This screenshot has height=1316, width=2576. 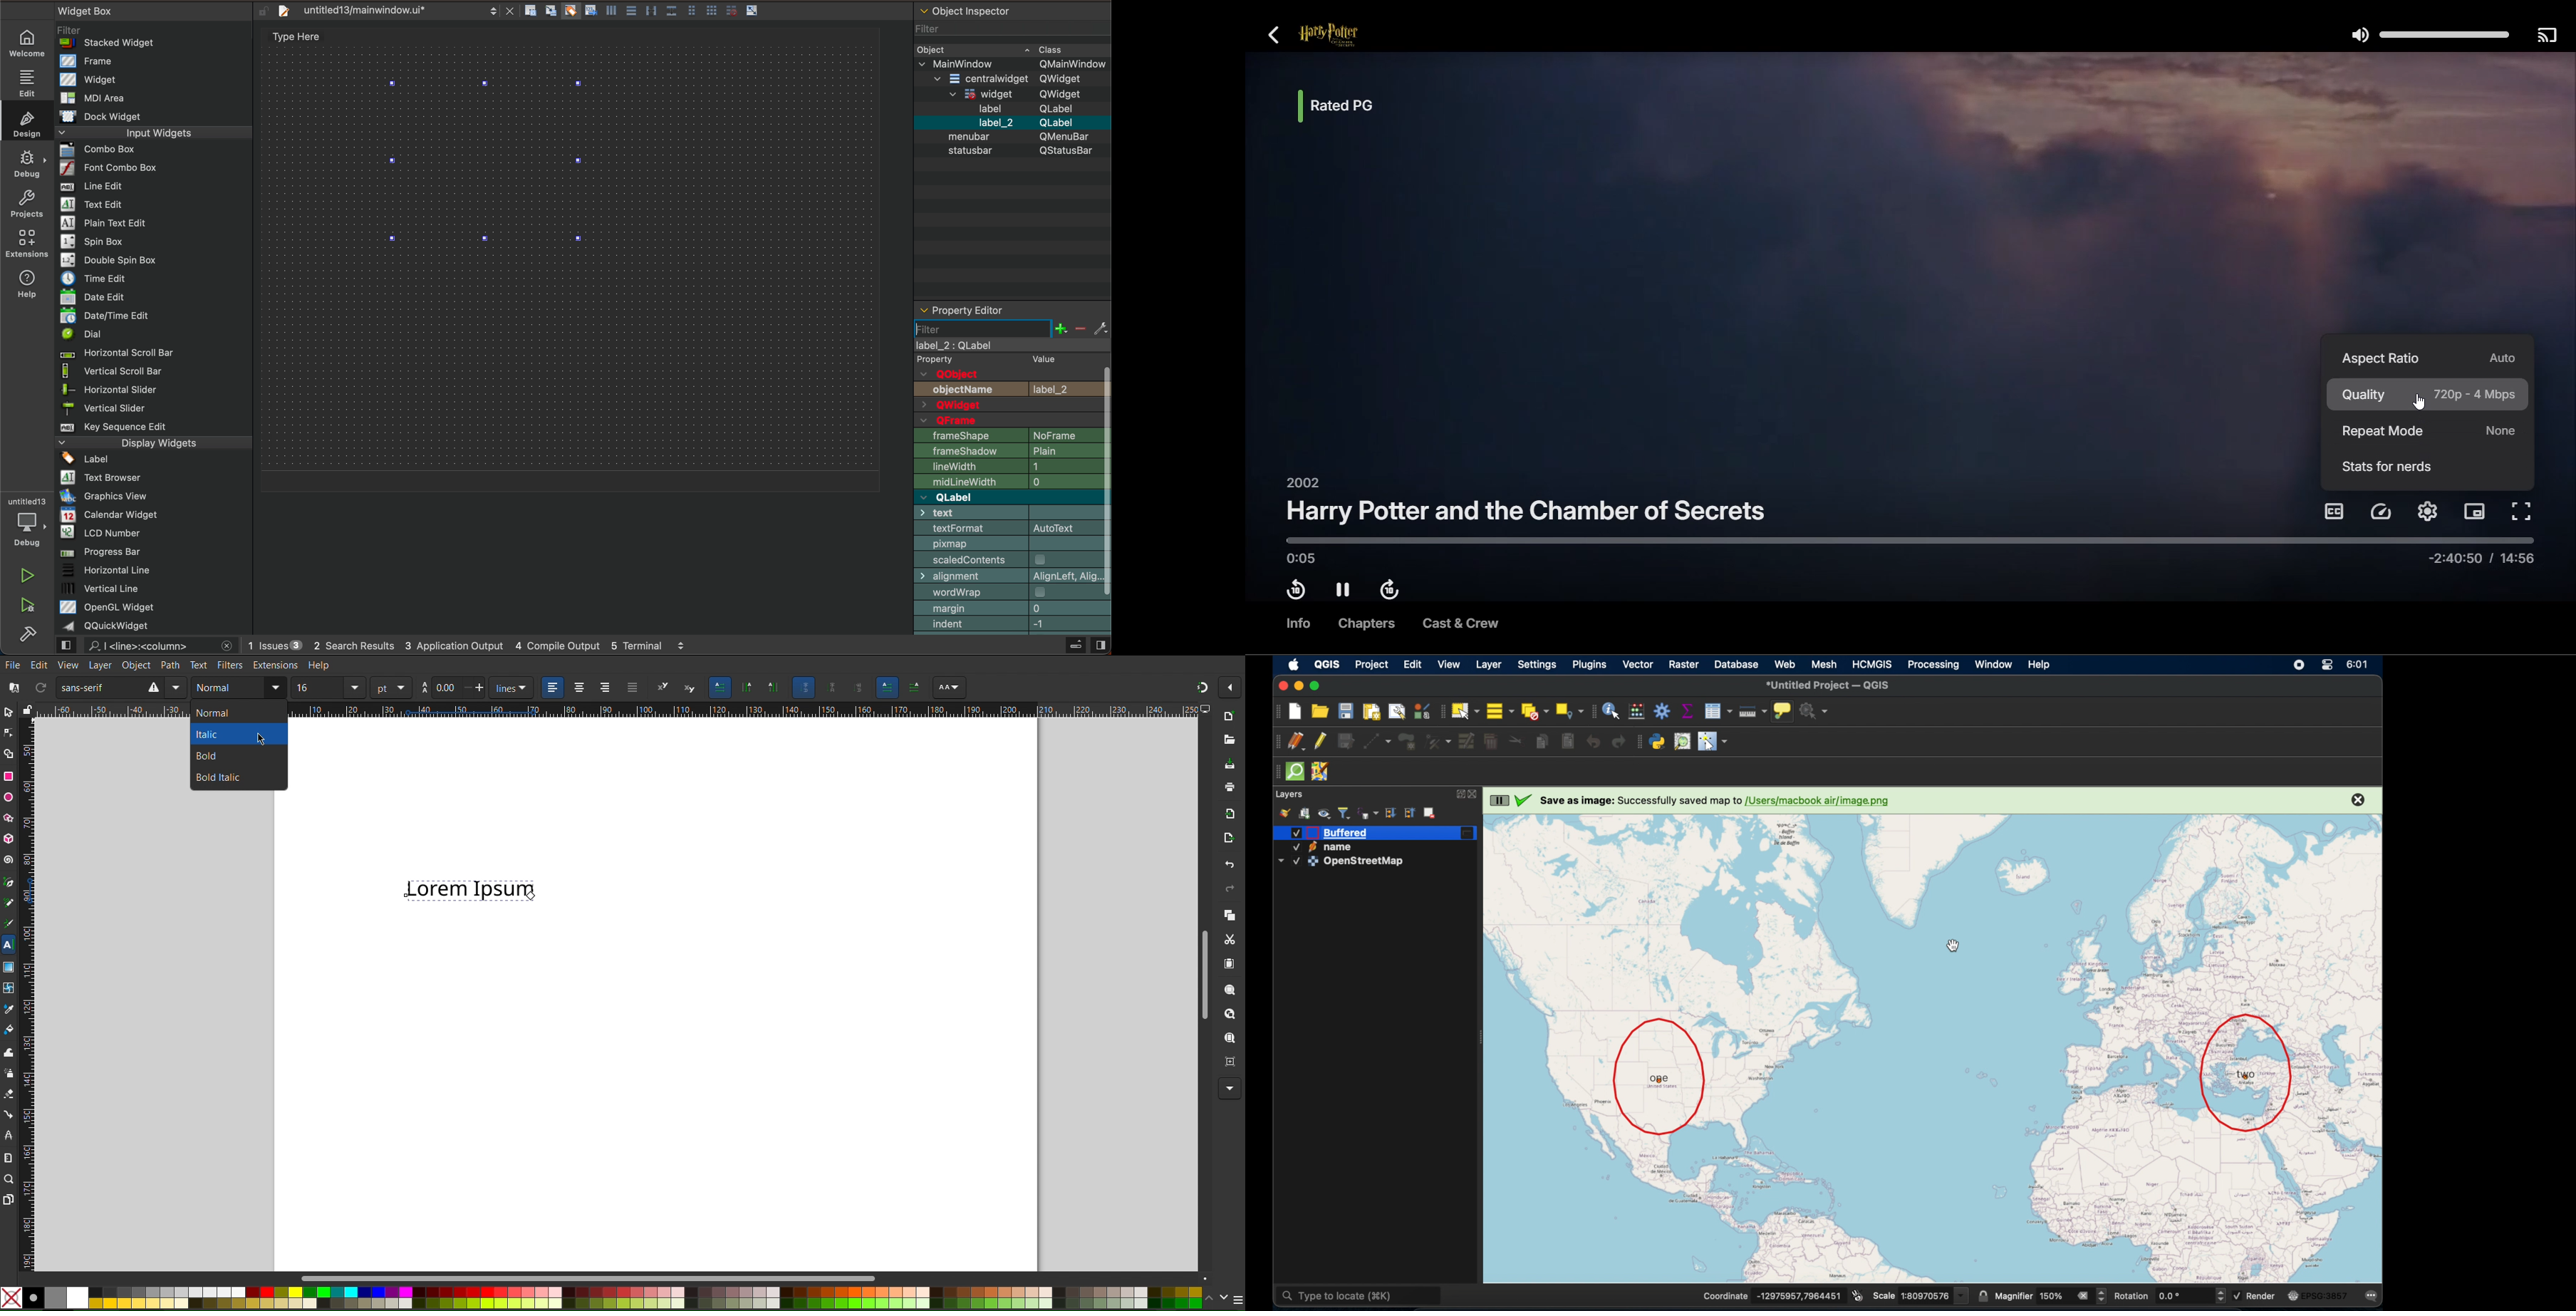 What do you see at coordinates (9, 944) in the screenshot?
I see `Text Tool` at bounding box center [9, 944].